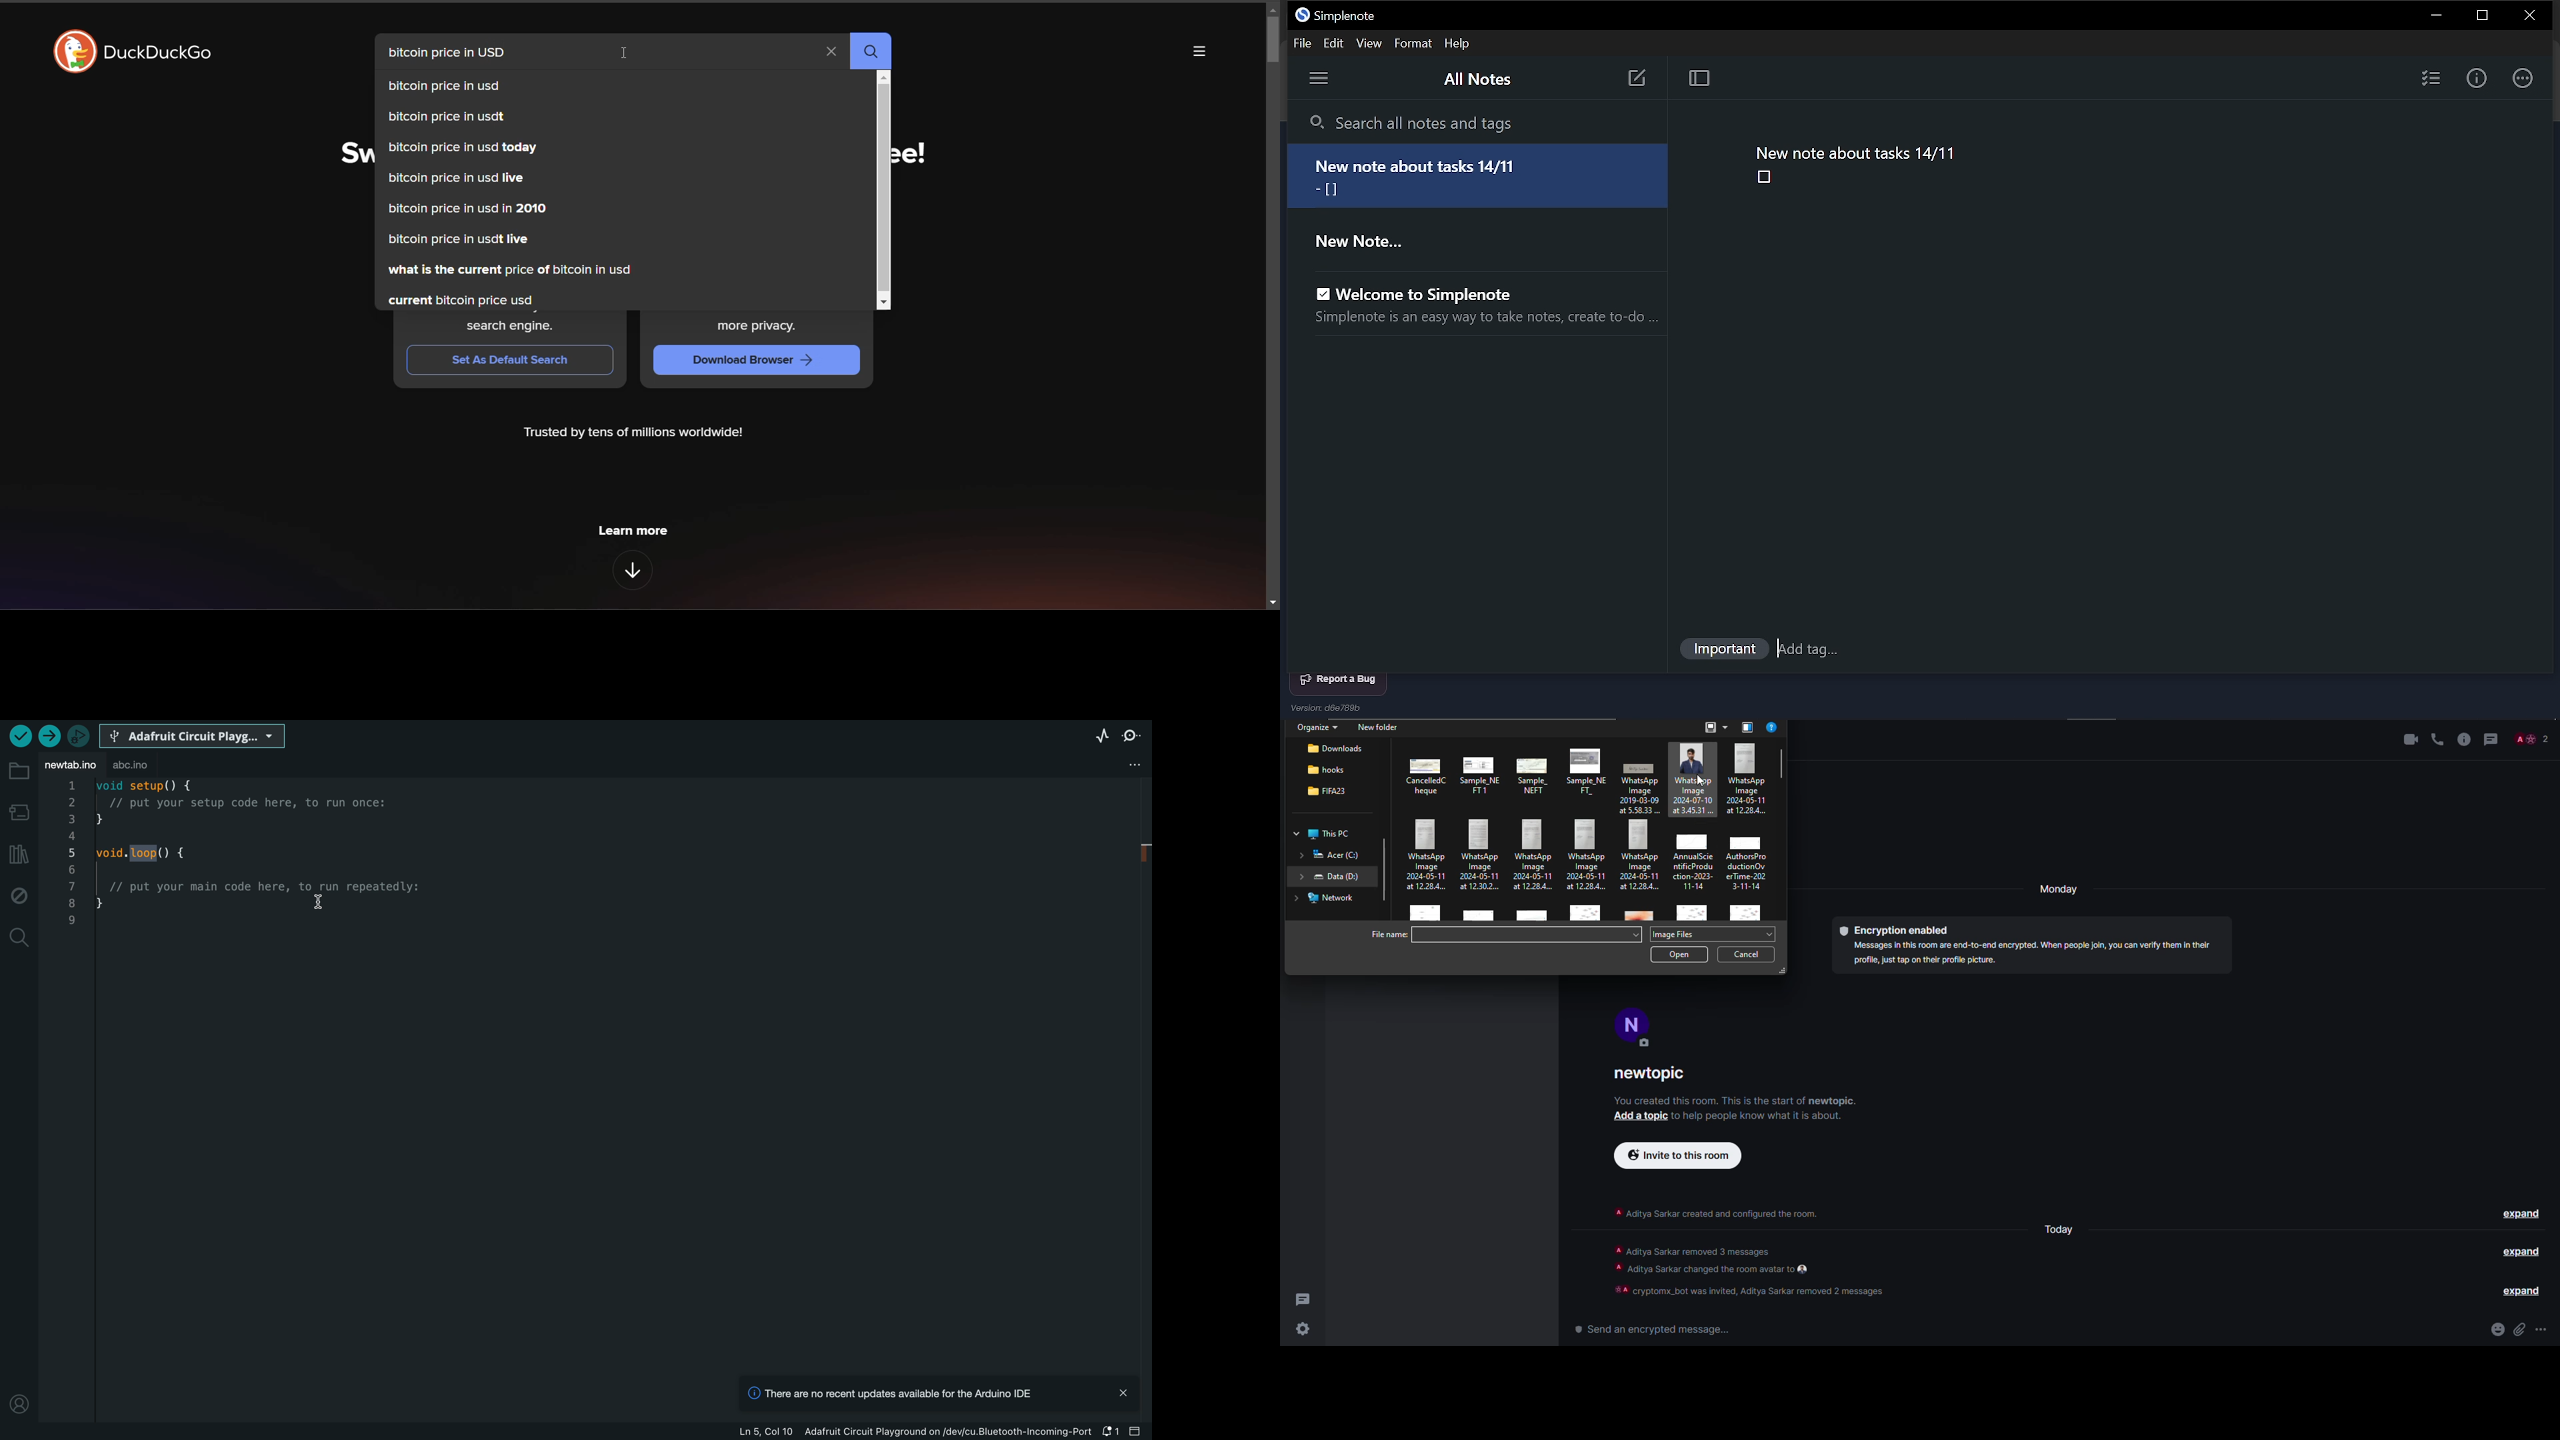 The height and width of the screenshot is (1456, 2576). Describe the element at coordinates (1326, 769) in the screenshot. I see `hooks` at that location.